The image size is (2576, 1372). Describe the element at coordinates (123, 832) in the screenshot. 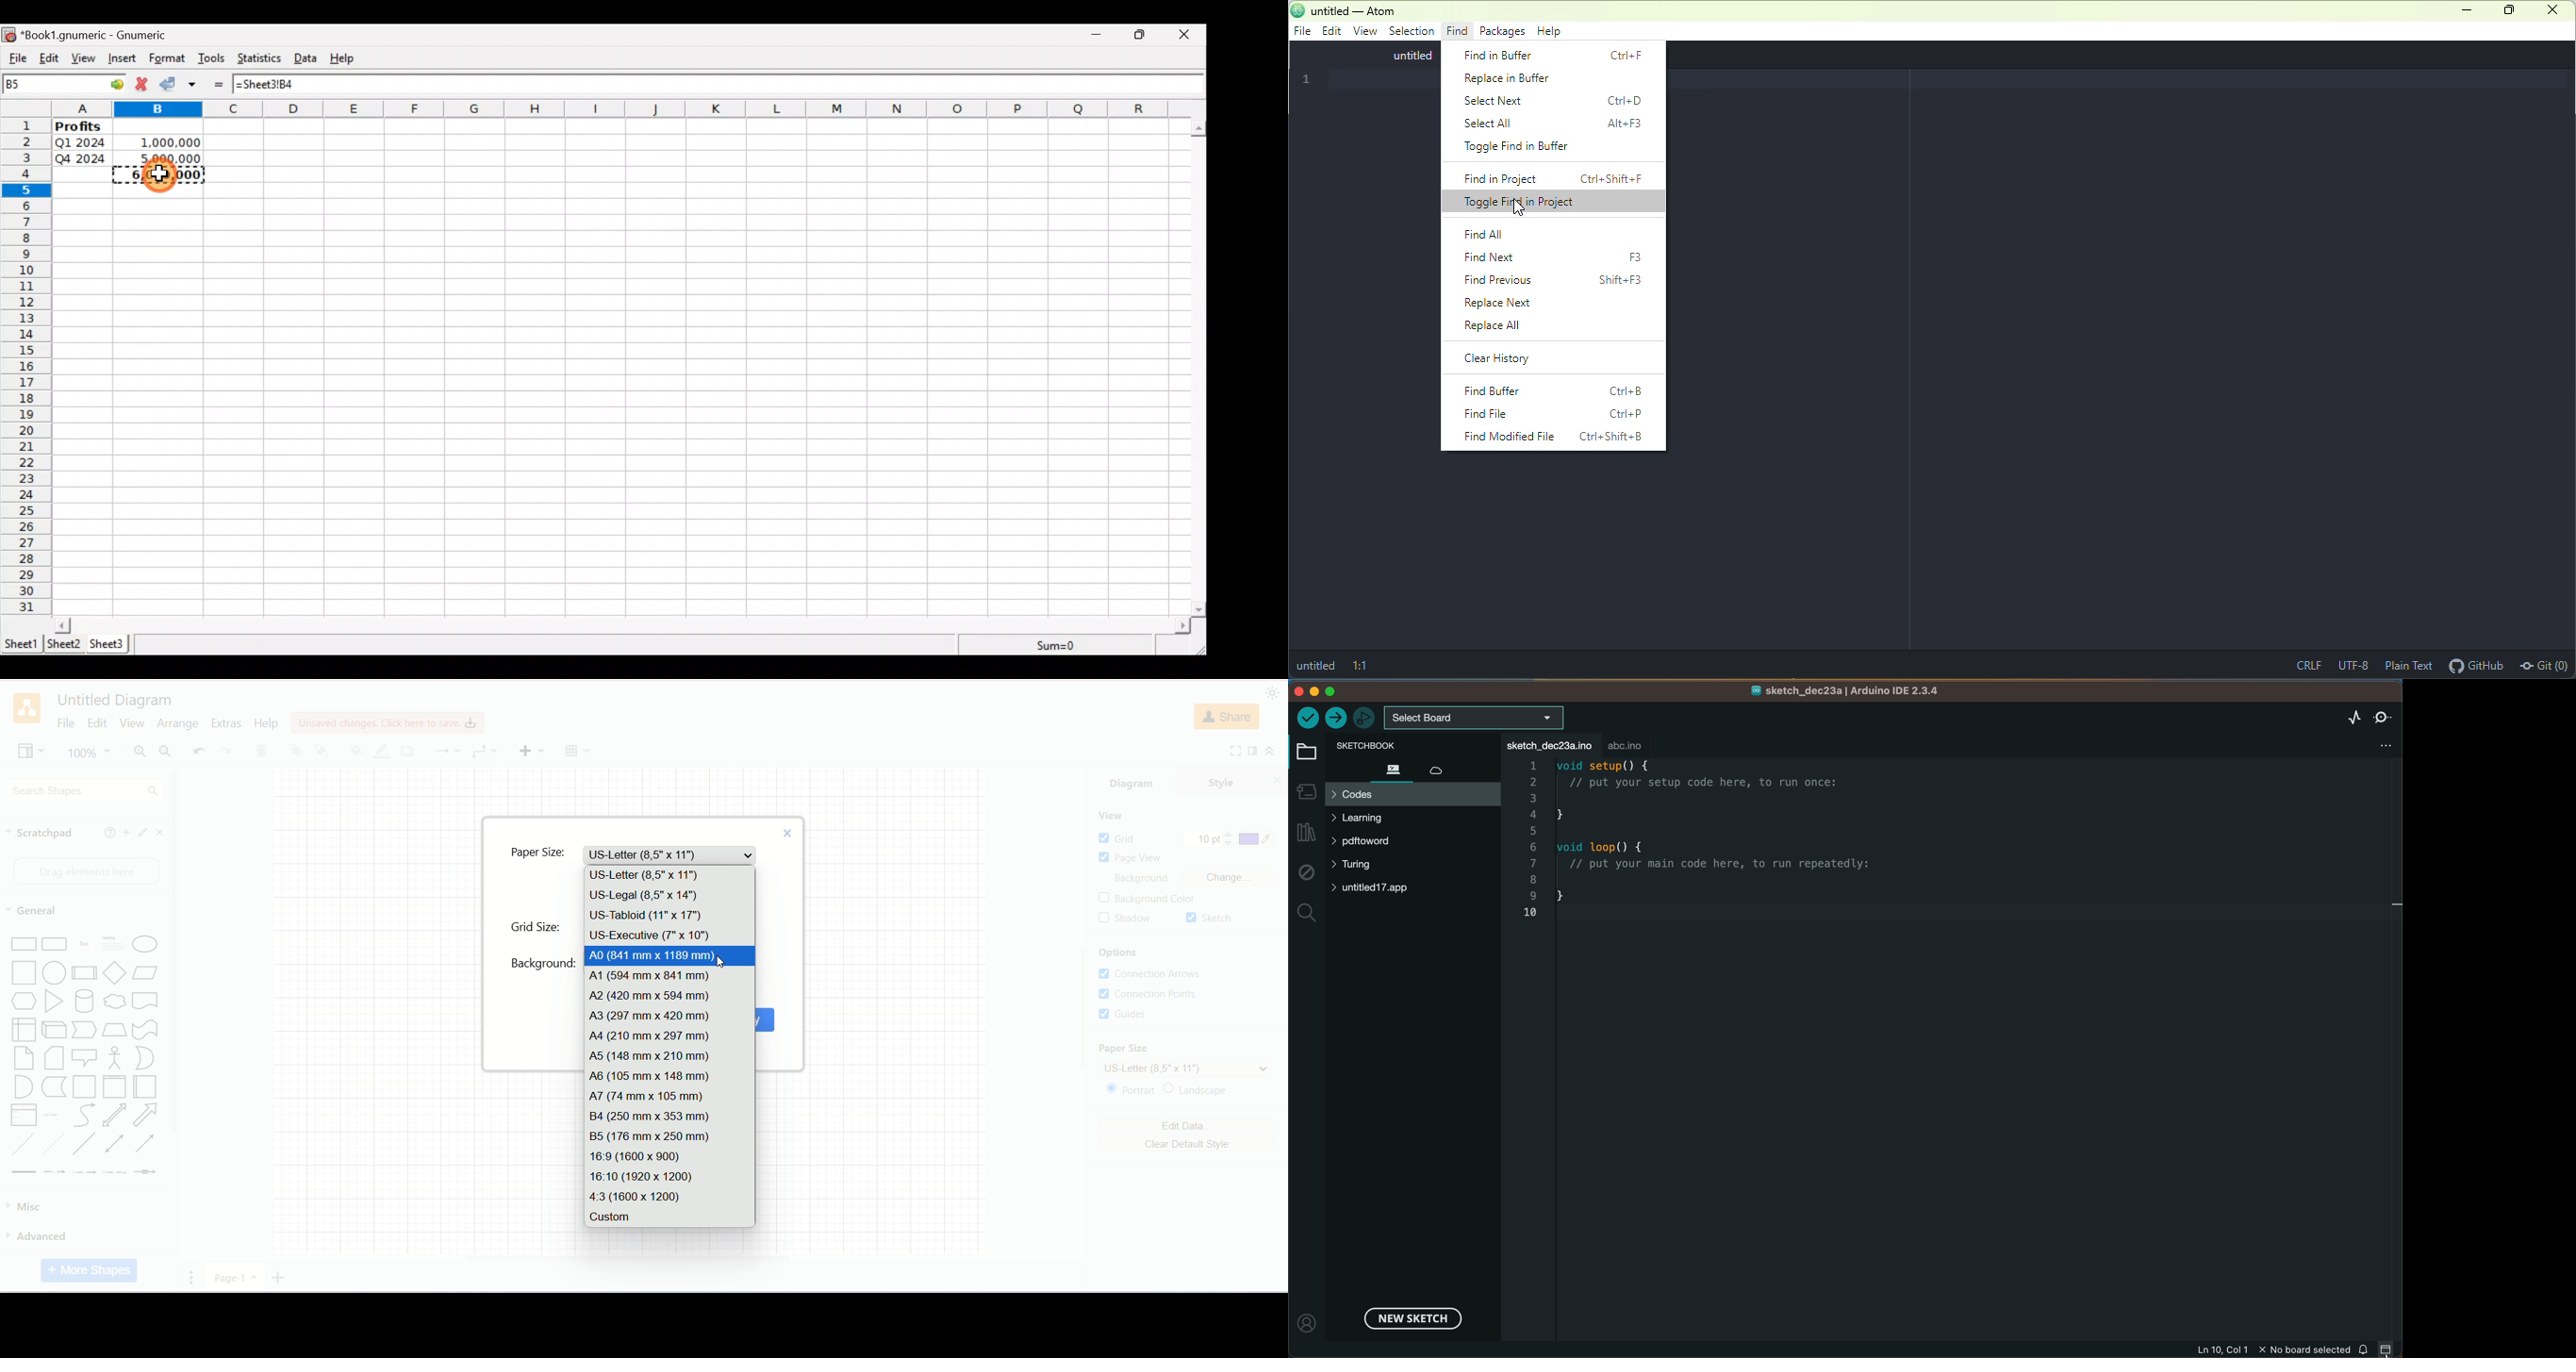

I see `add` at that location.